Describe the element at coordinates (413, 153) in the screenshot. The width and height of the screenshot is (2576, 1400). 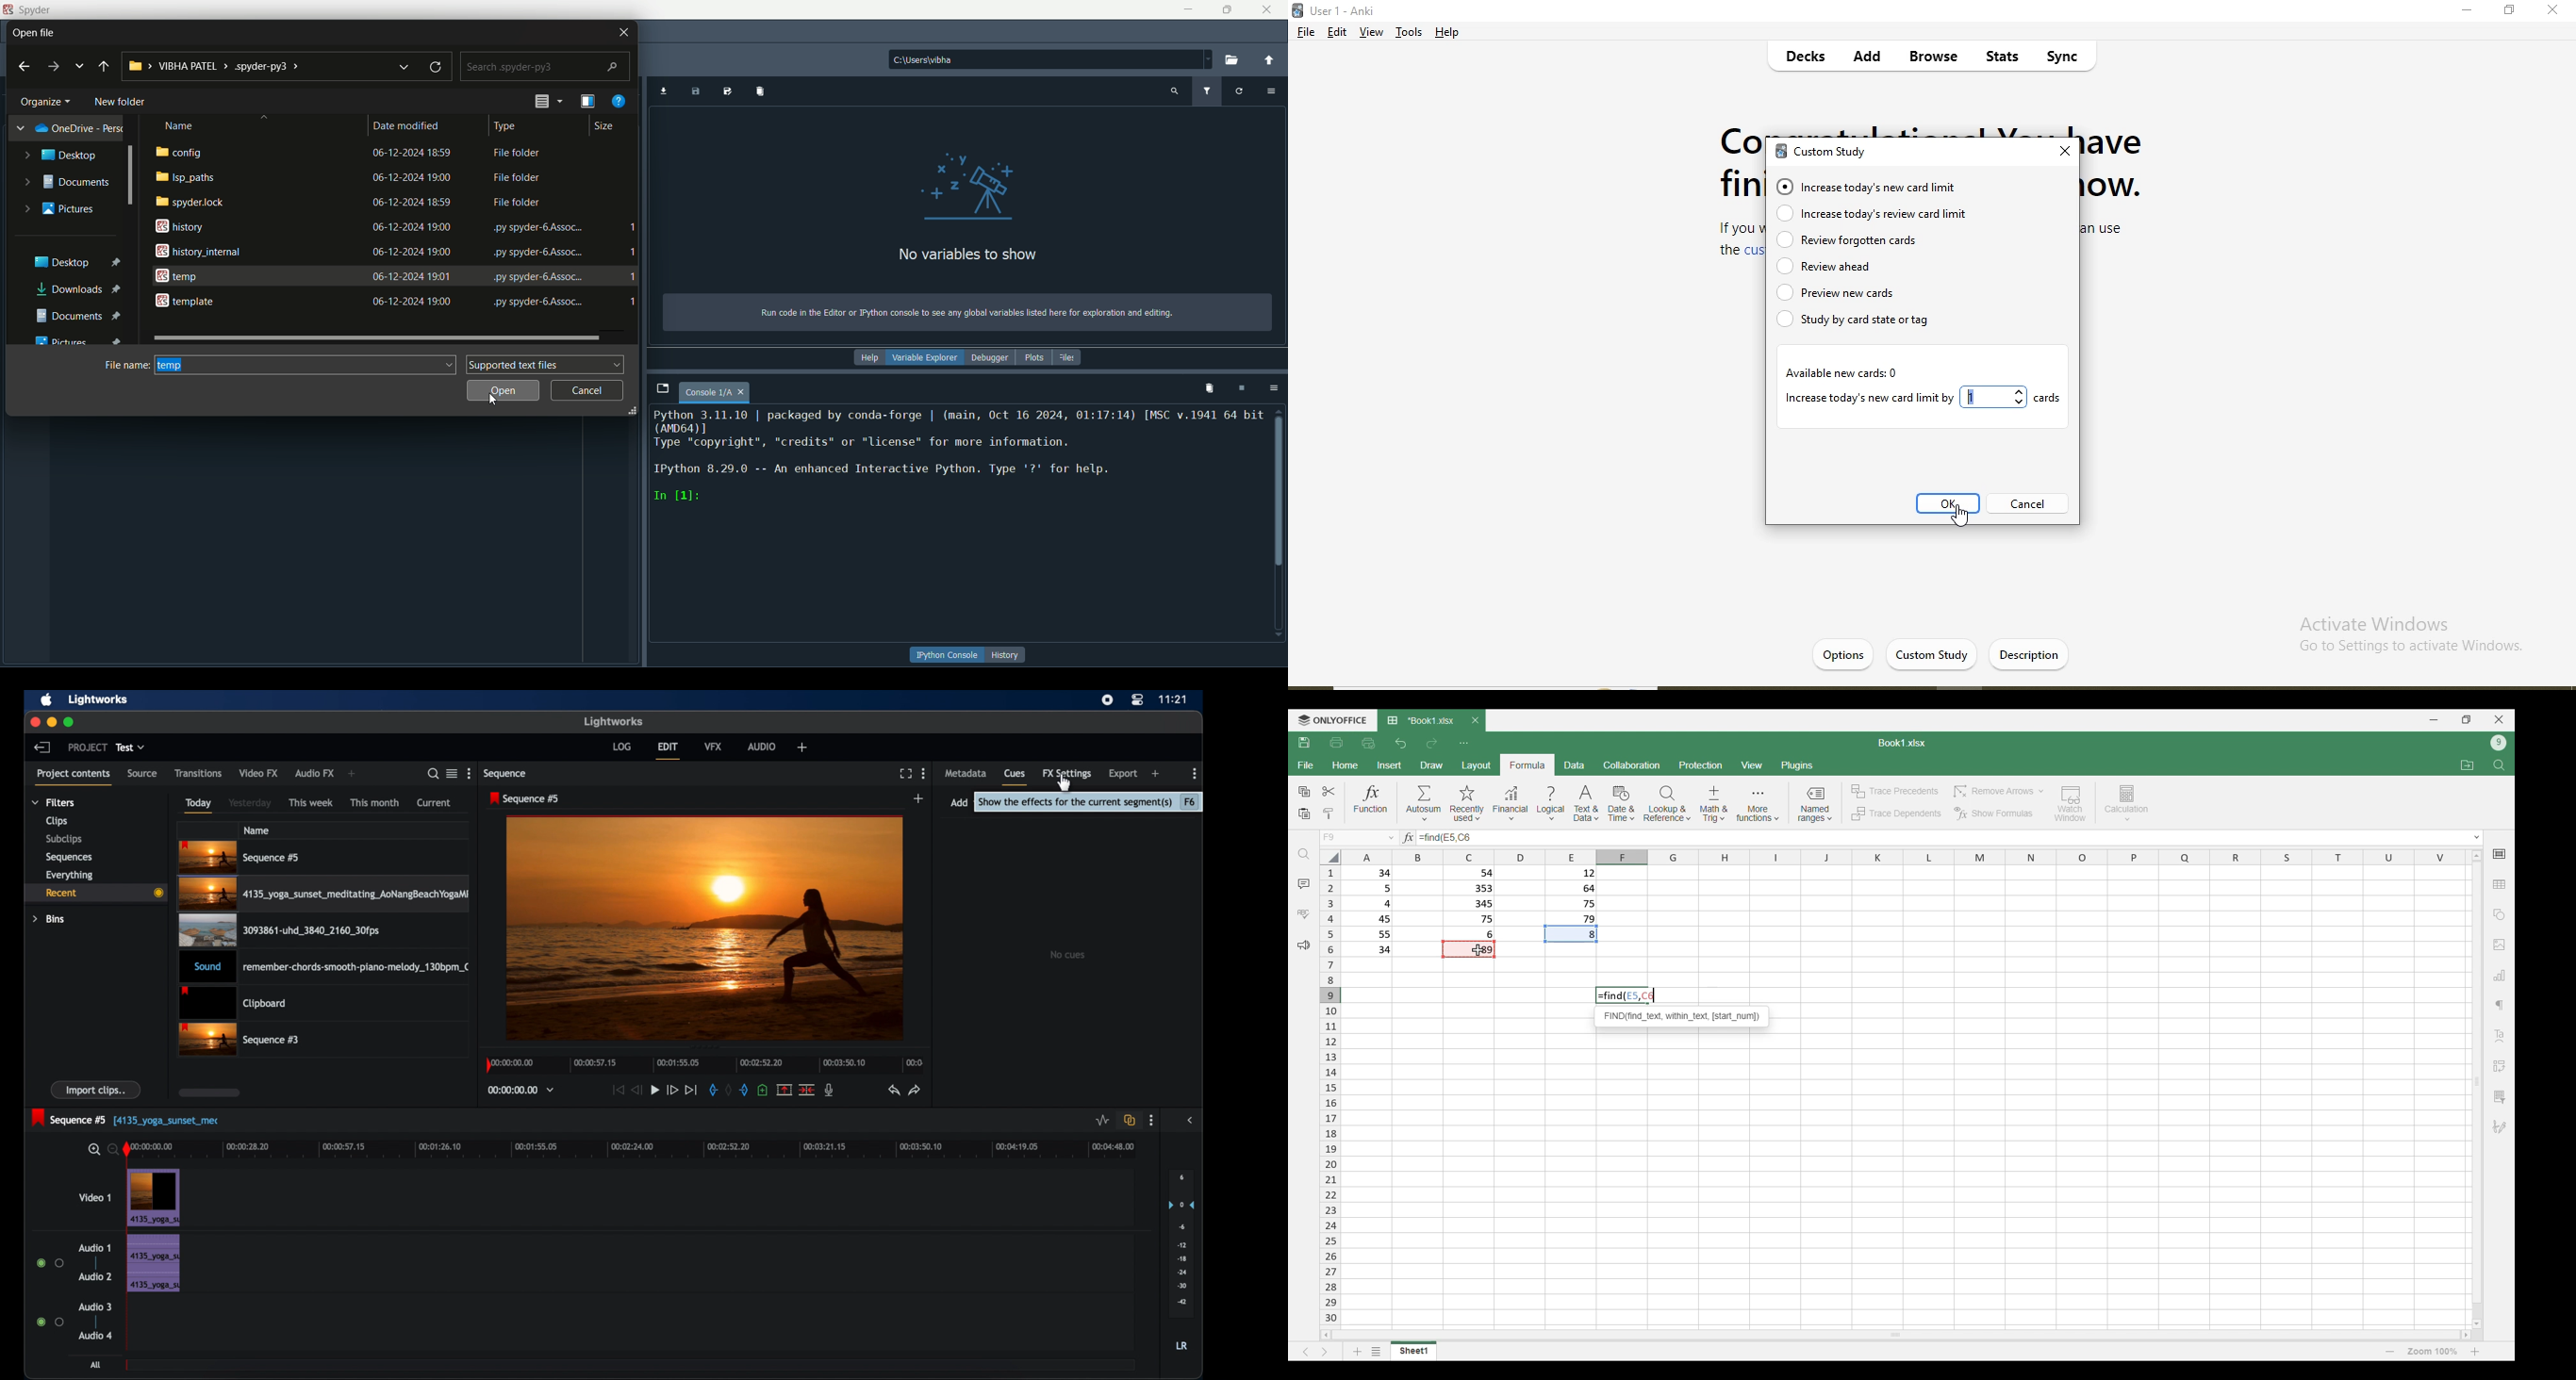
I see `date` at that location.